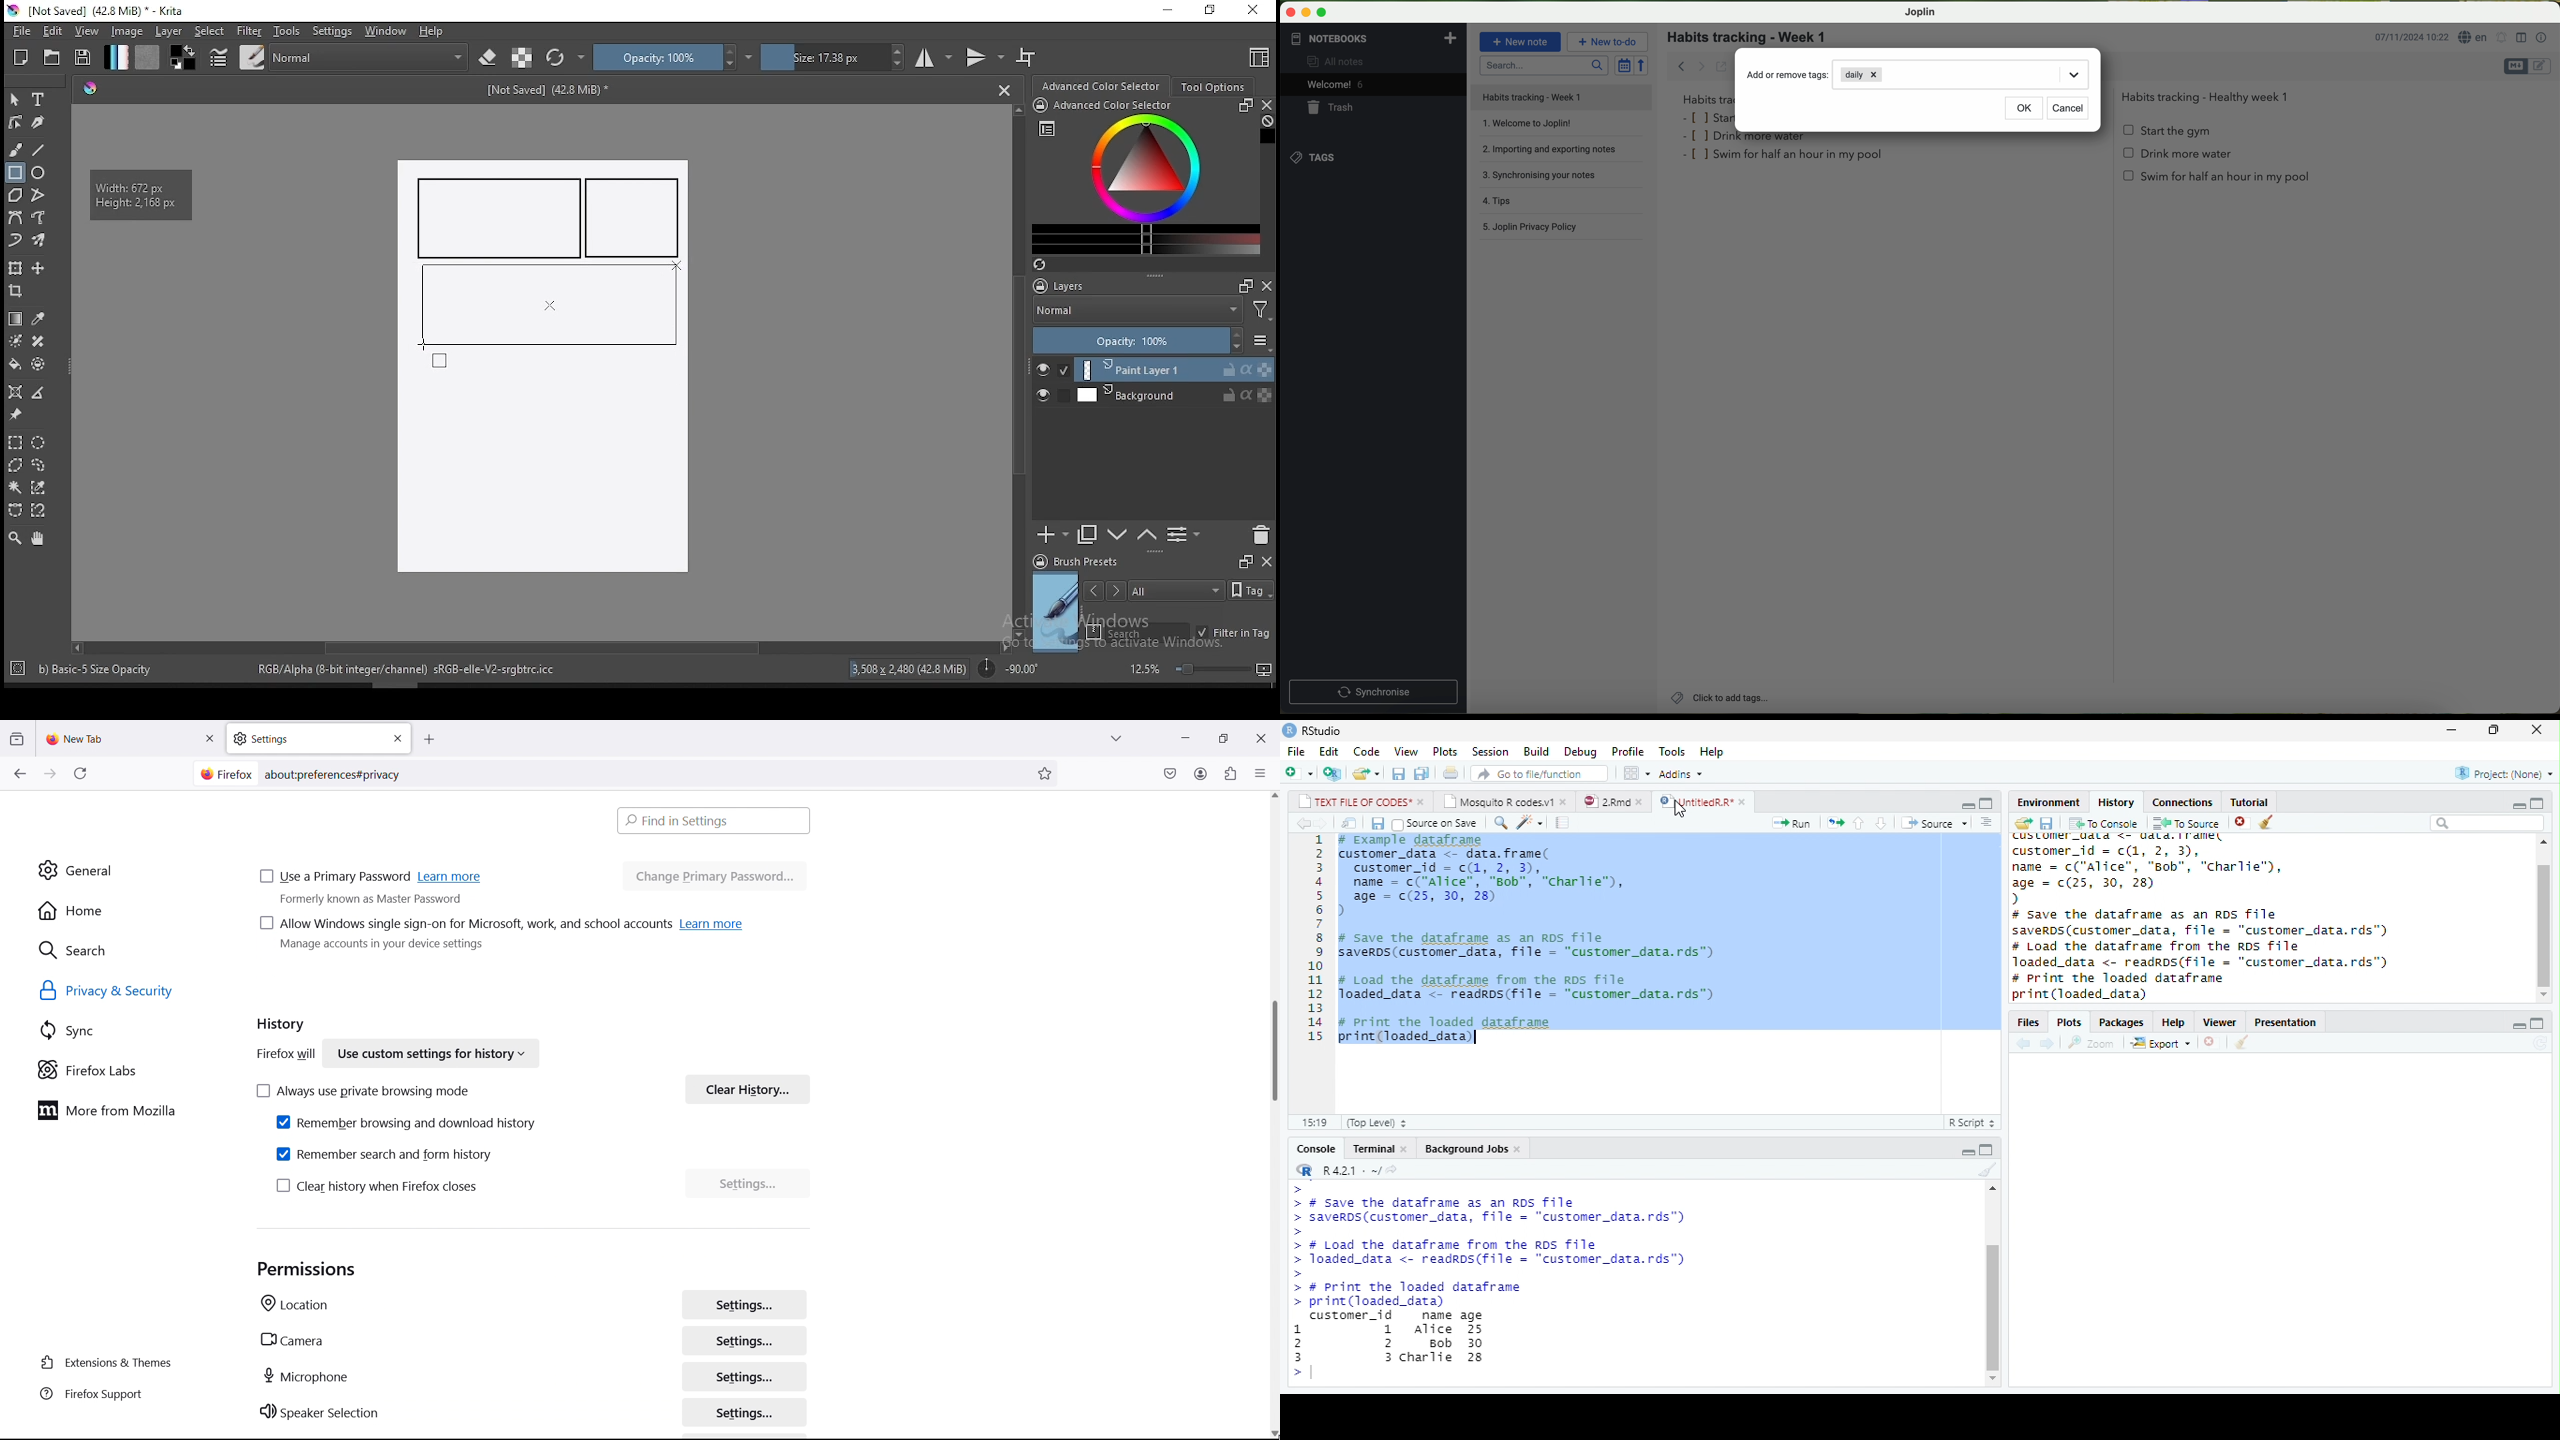 The width and height of the screenshot is (2576, 1456). Describe the element at coordinates (1608, 42) in the screenshot. I see `new to-do button` at that location.